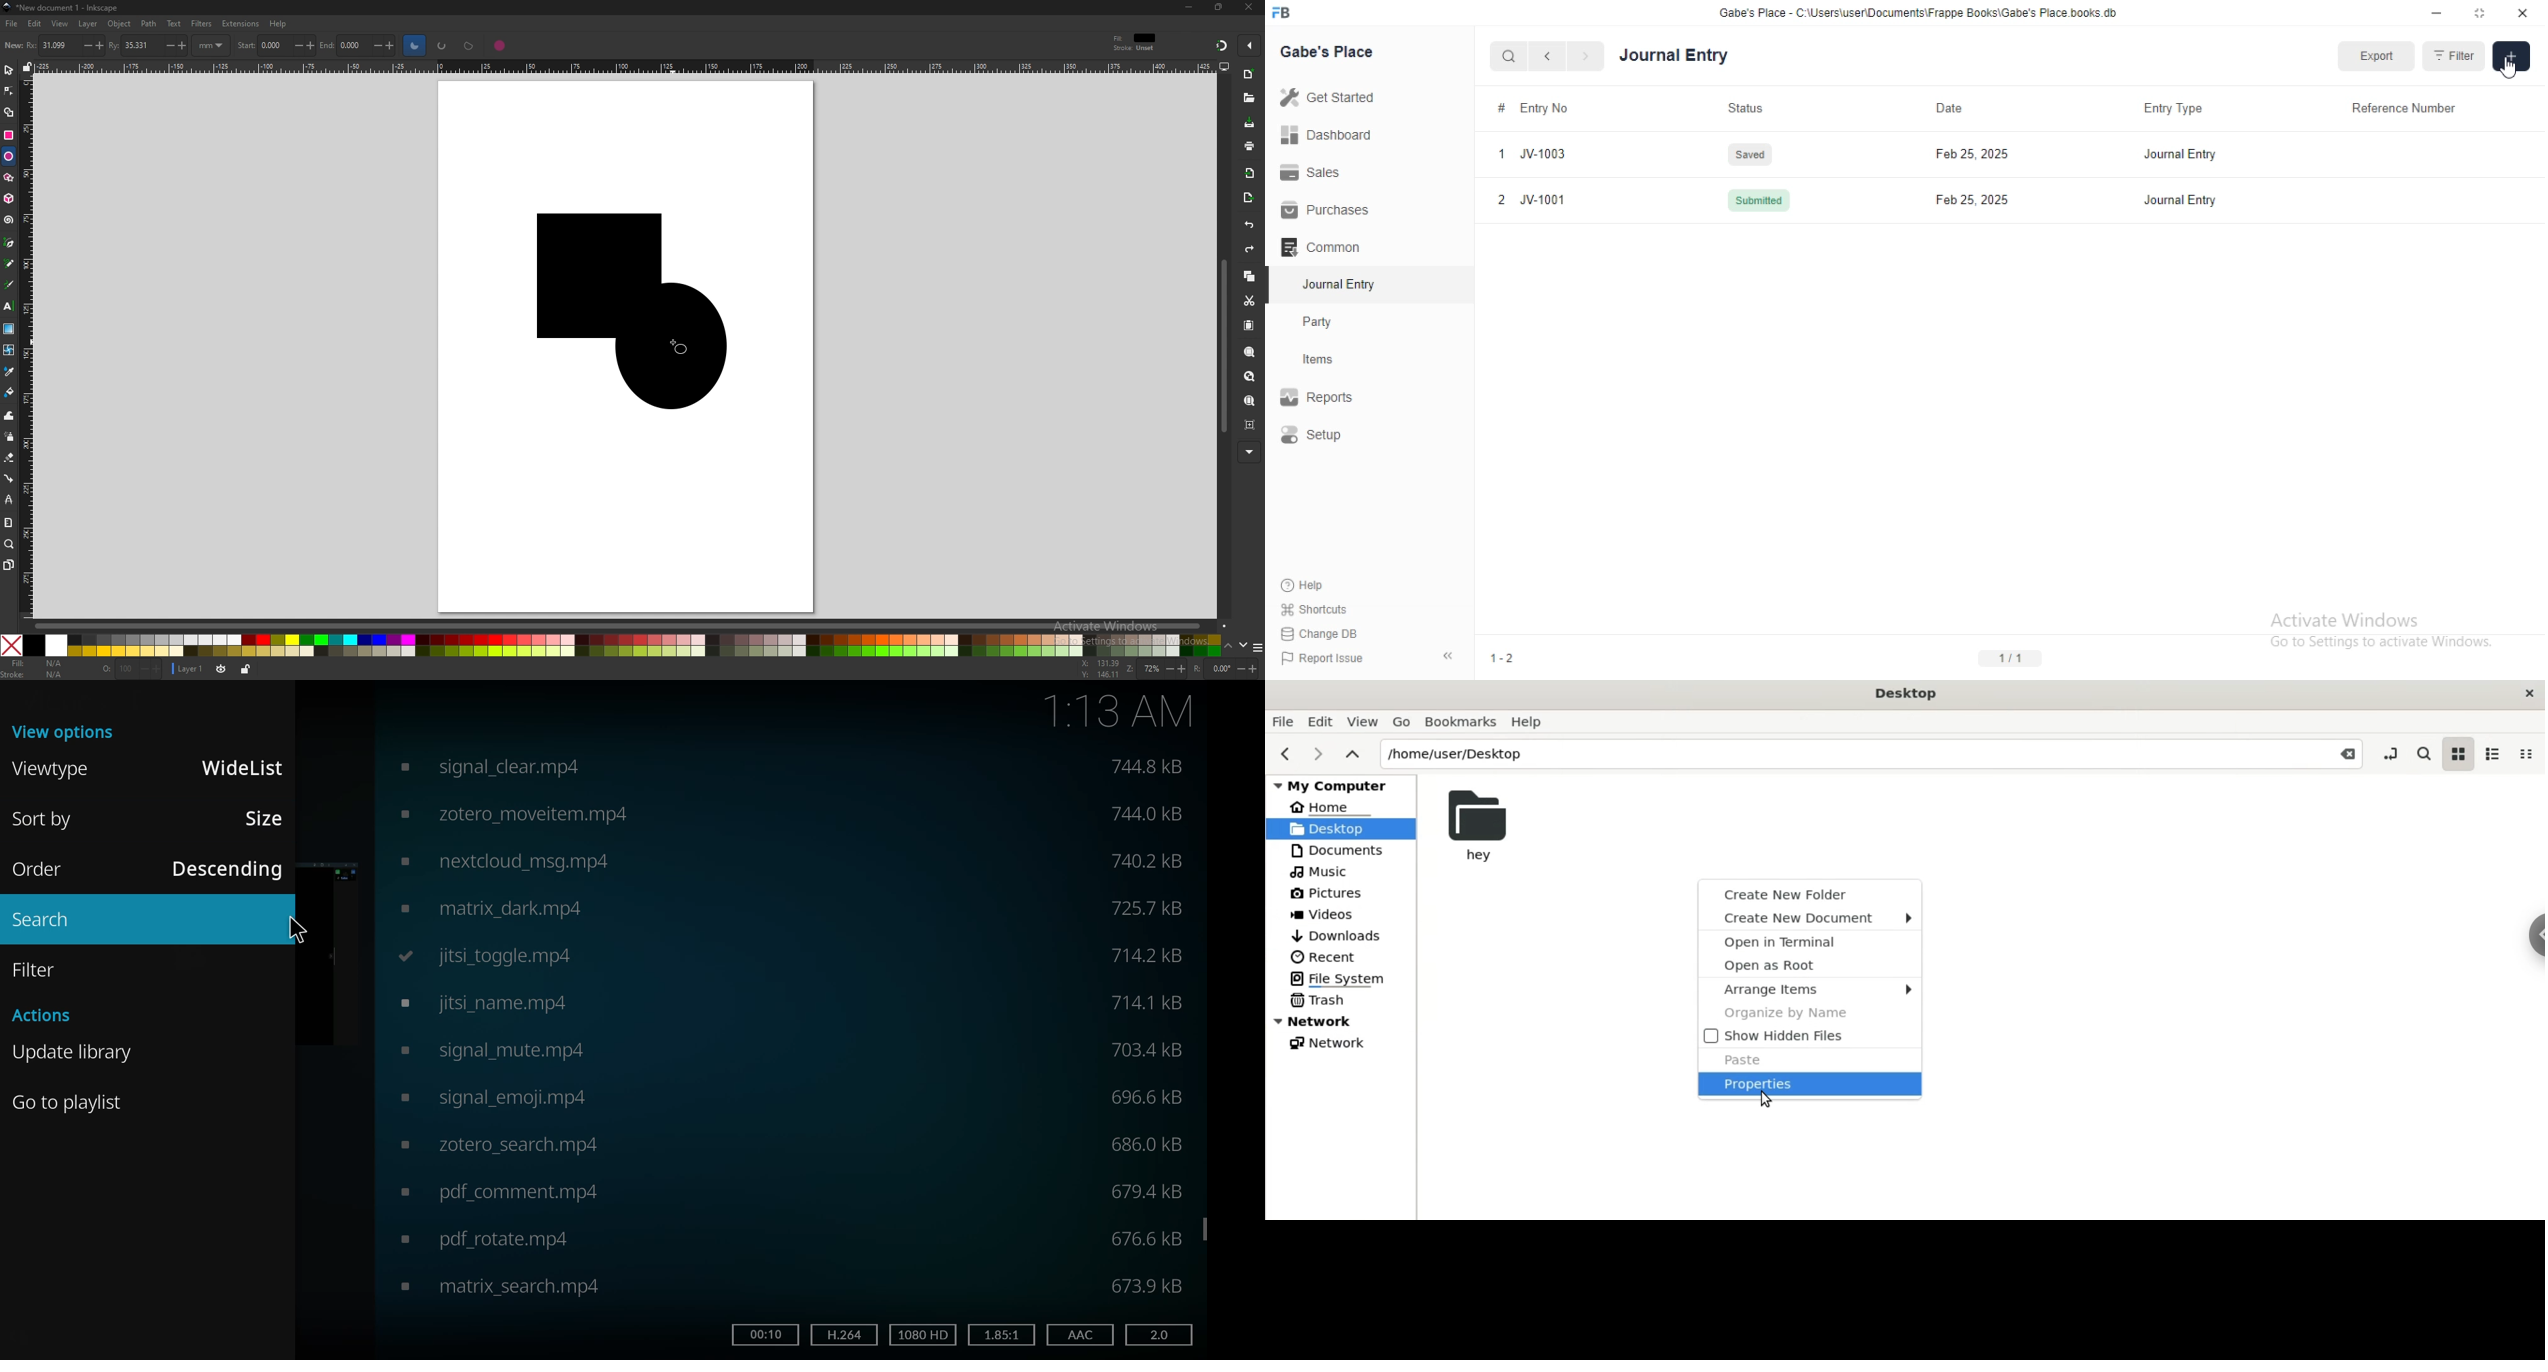 This screenshot has width=2548, height=1372. What do you see at coordinates (1147, 859) in the screenshot?
I see `size` at bounding box center [1147, 859].